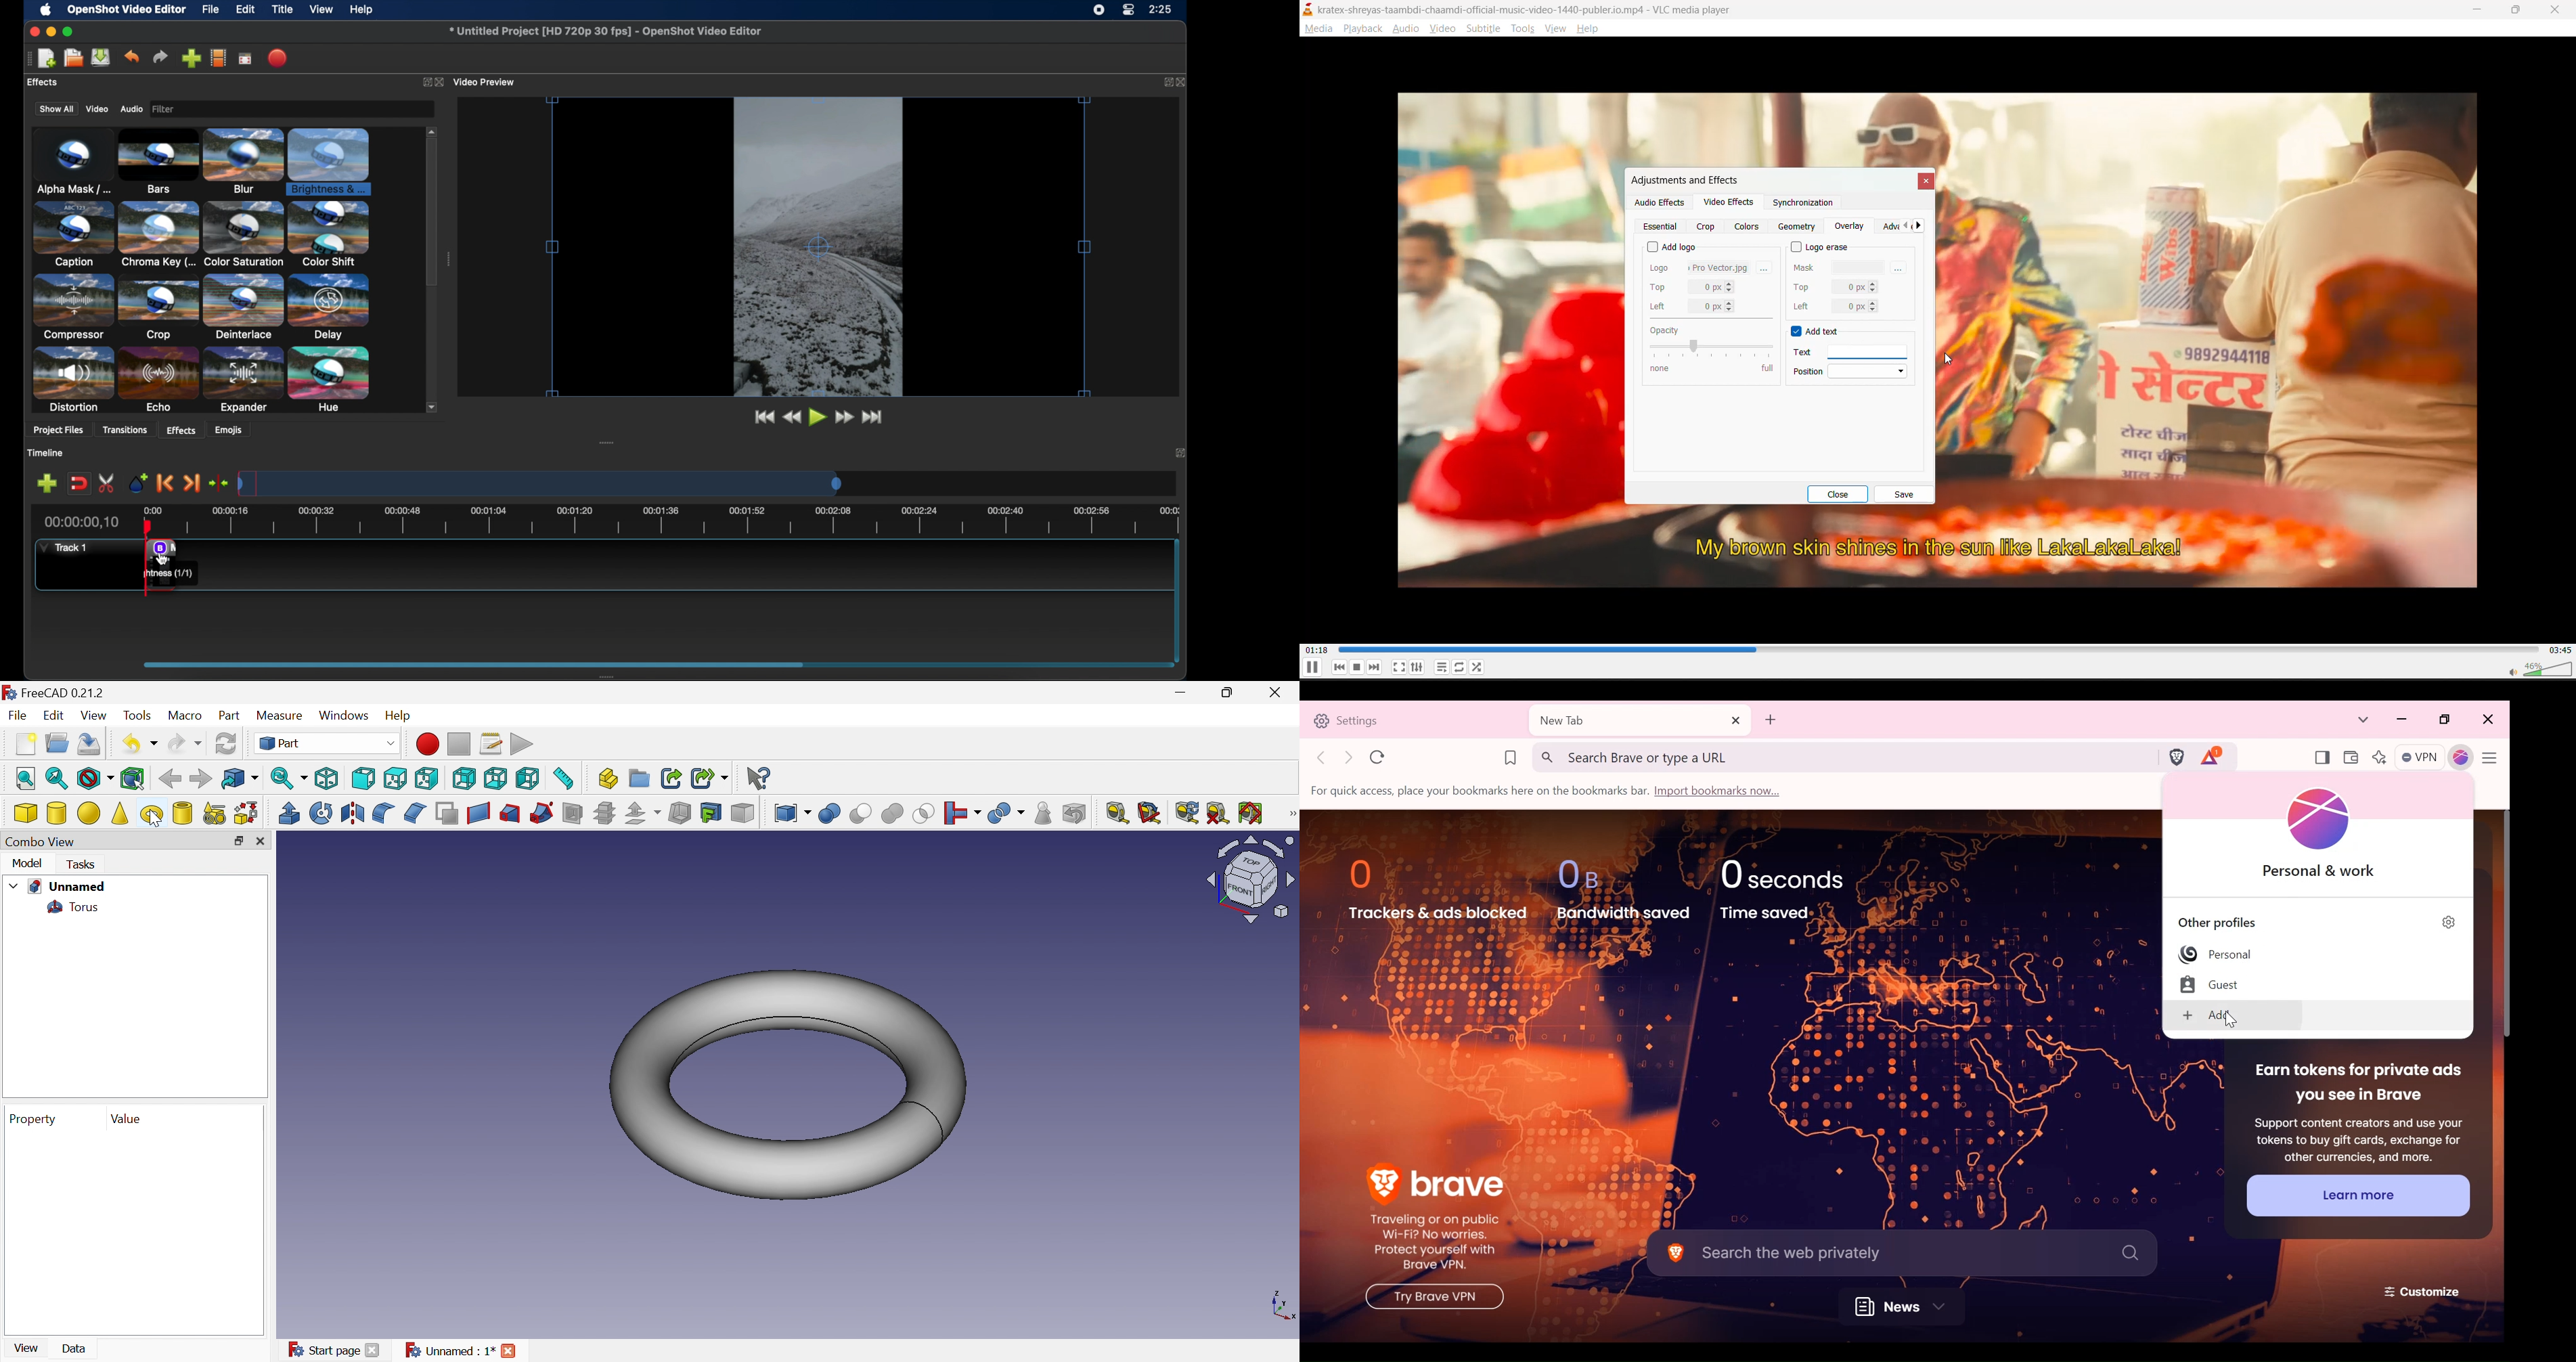 The width and height of the screenshot is (2576, 1372). What do you see at coordinates (1378, 667) in the screenshot?
I see `next` at bounding box center [1378, 667].